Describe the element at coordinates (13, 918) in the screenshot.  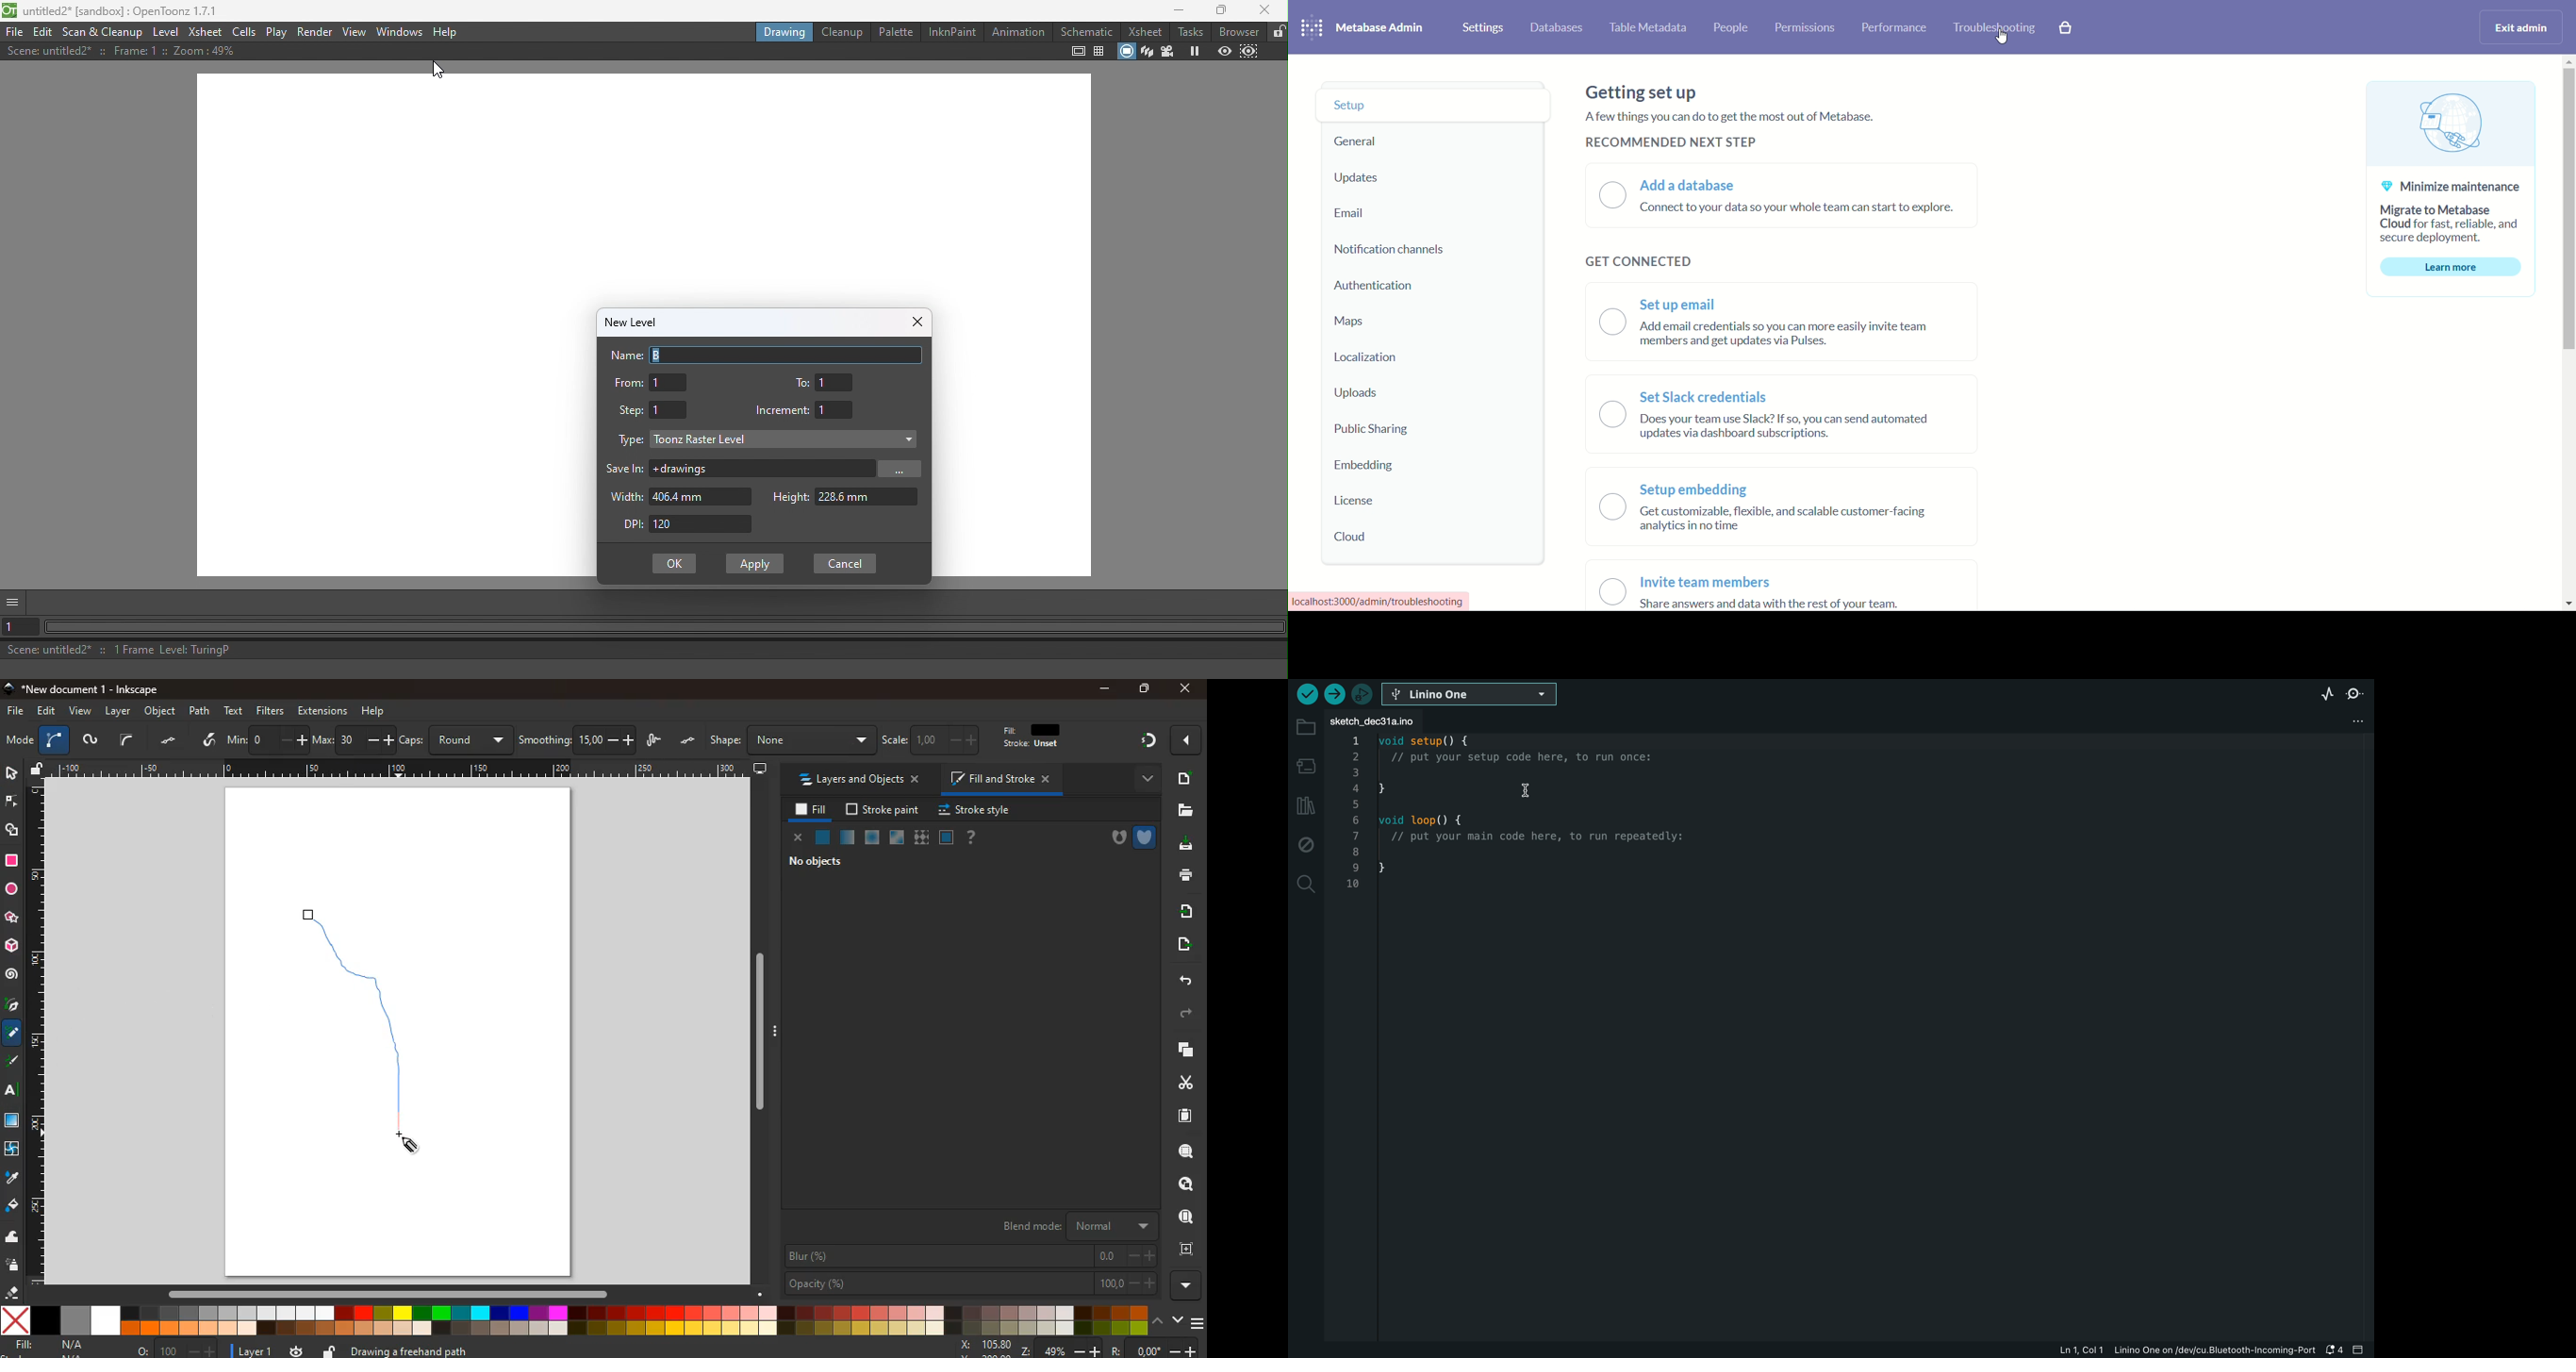
I see `star` at that location.